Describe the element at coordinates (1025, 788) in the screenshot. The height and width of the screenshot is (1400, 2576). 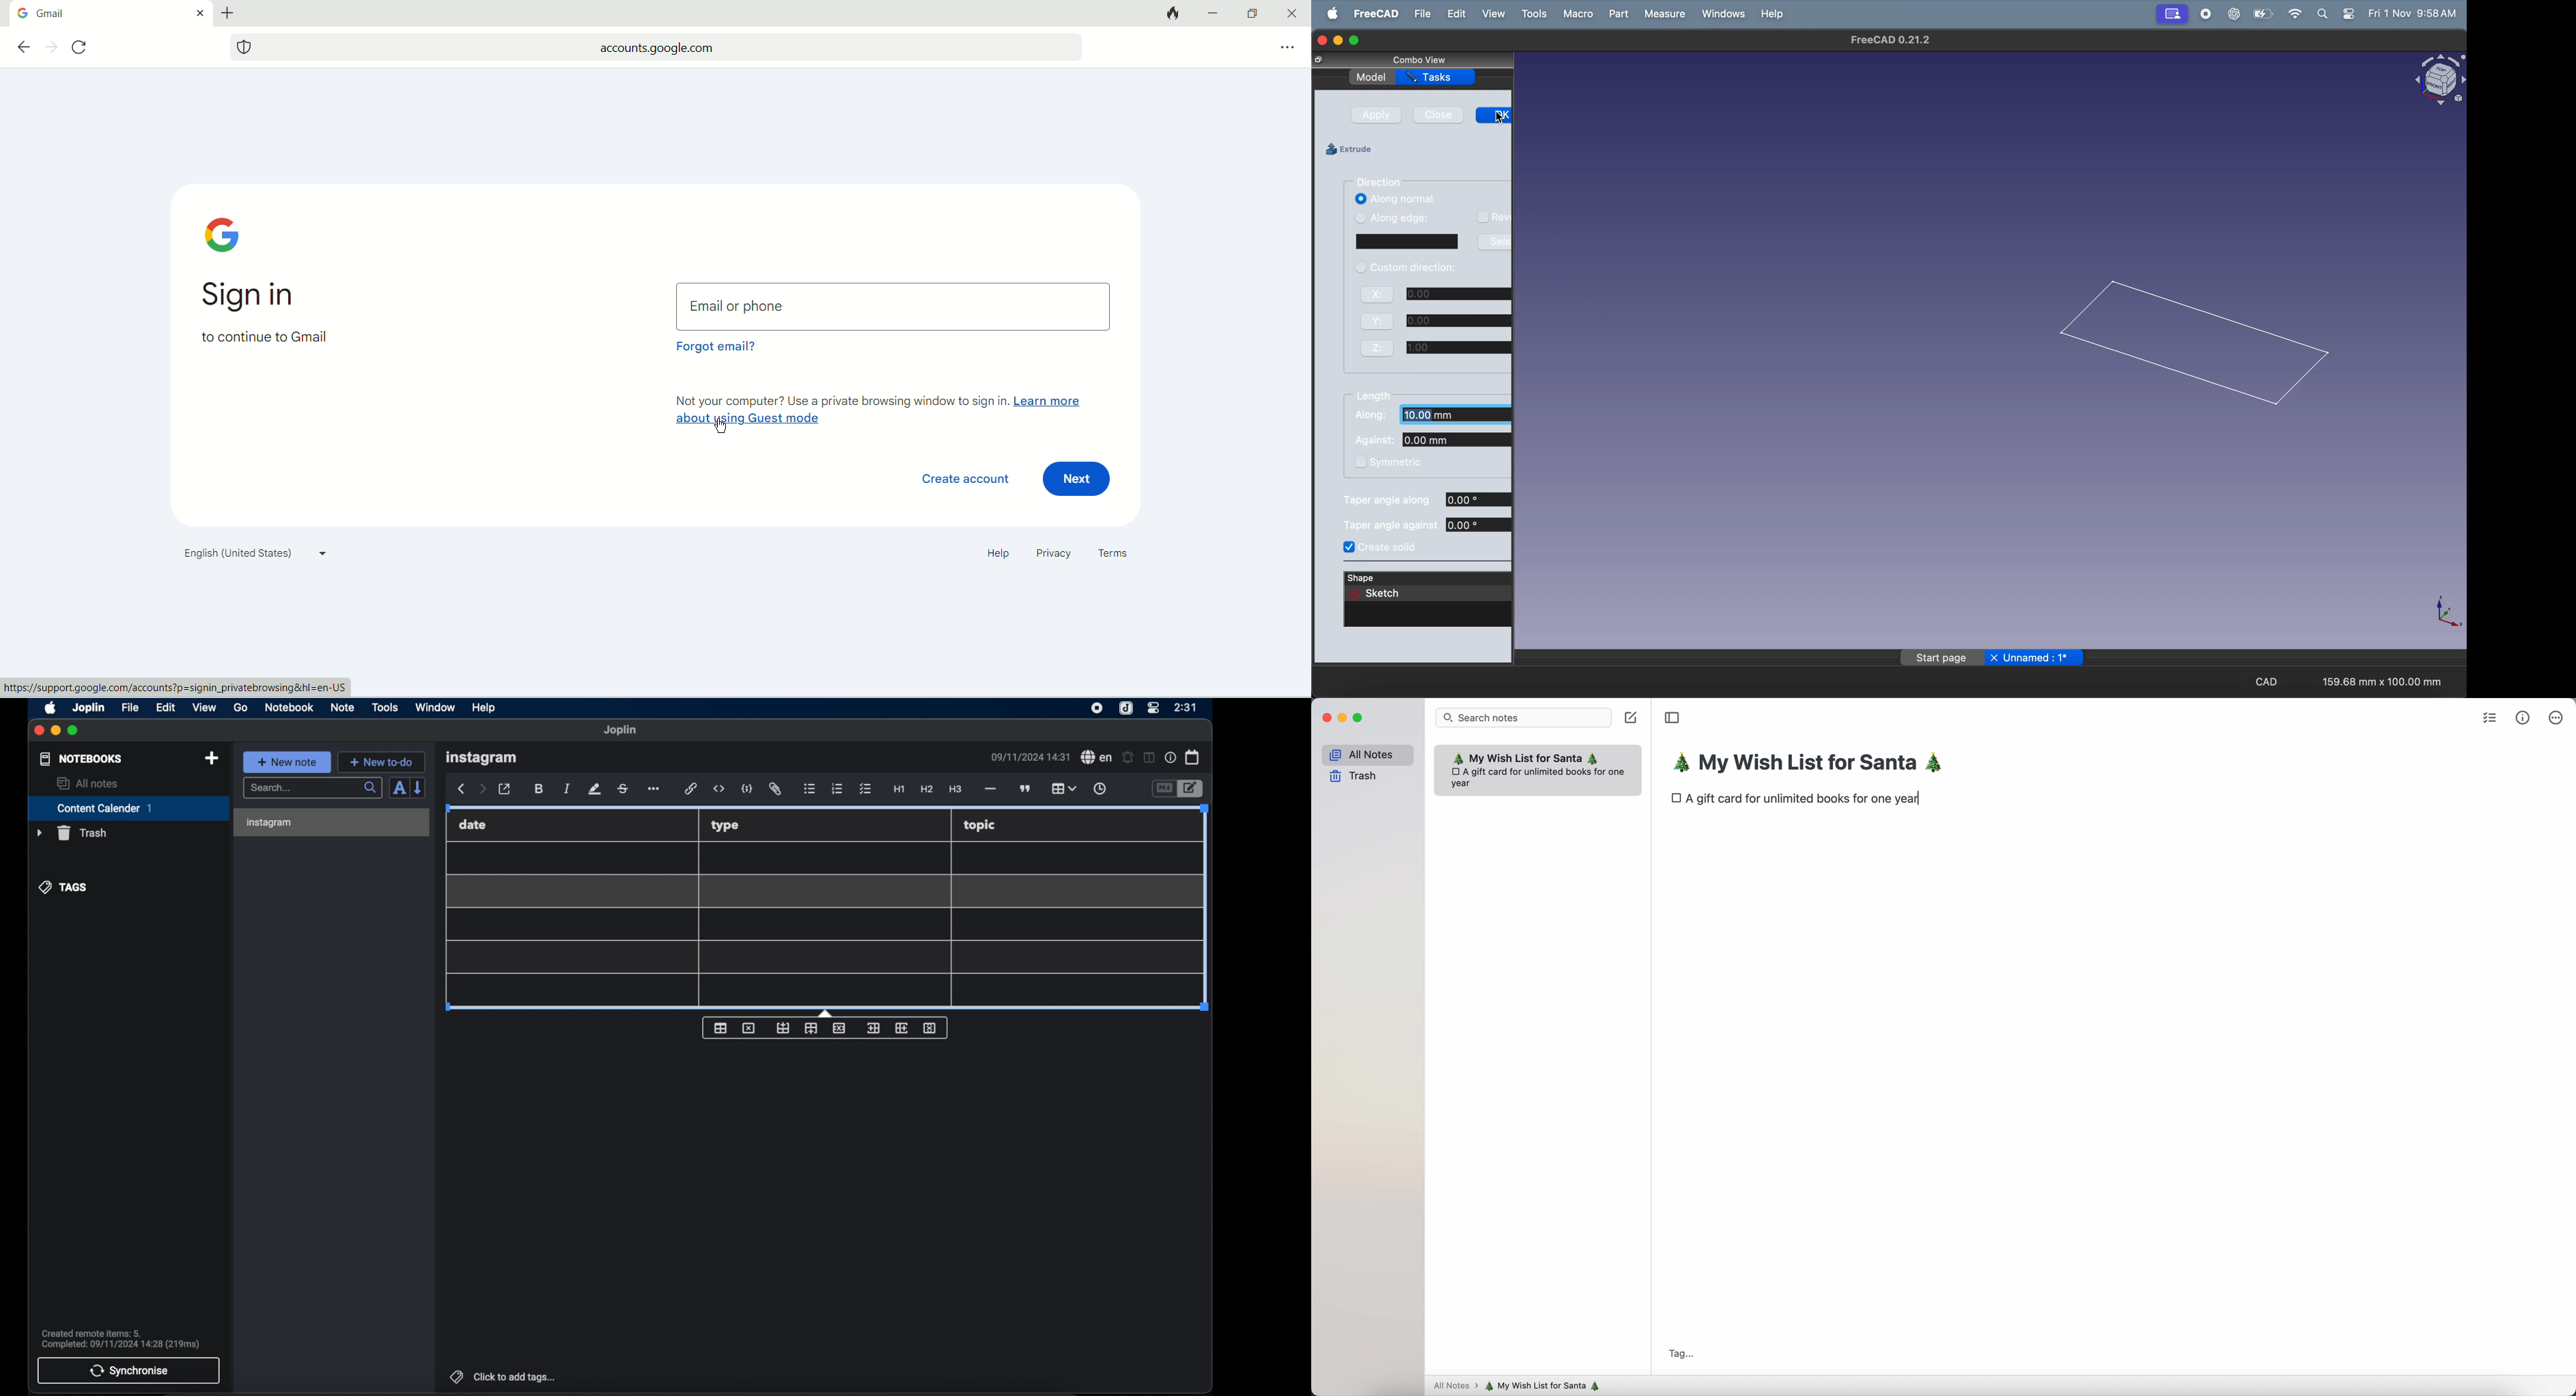
I see `block quote` at that location.